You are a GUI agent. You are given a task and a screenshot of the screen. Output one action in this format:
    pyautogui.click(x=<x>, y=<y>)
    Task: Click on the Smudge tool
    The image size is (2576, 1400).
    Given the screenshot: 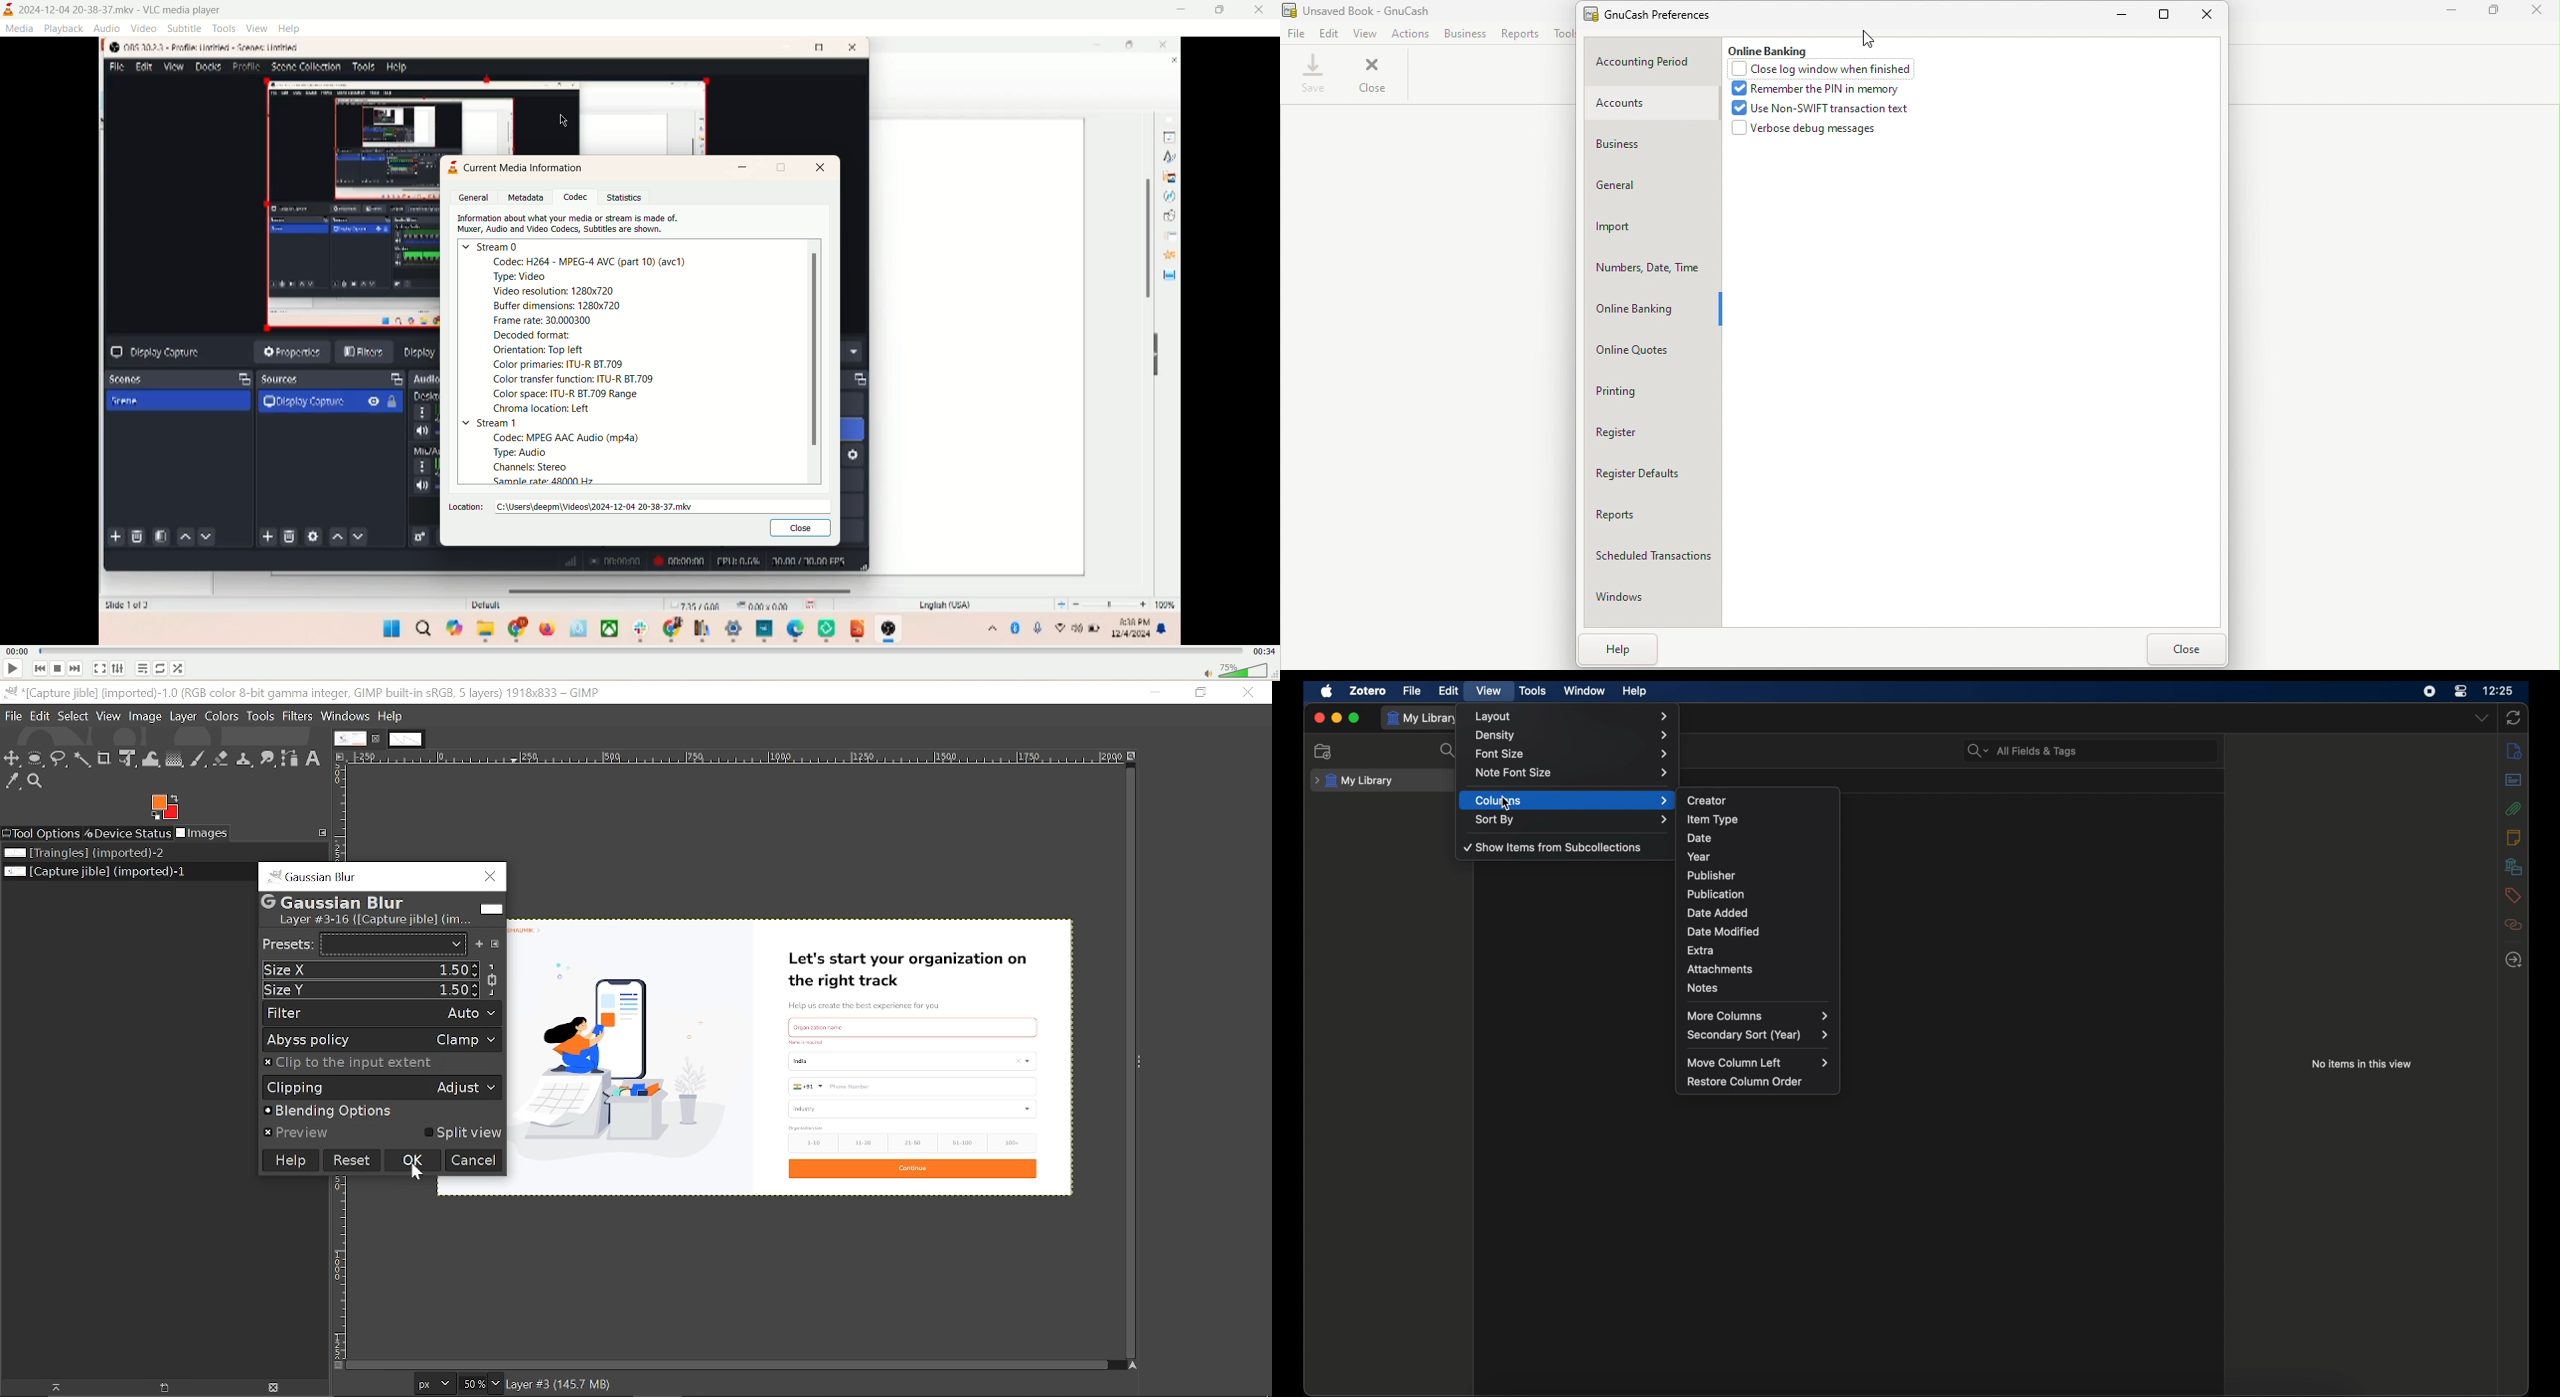 What is the action you would take?
    pyautogui.click(x=268, y=758)
    